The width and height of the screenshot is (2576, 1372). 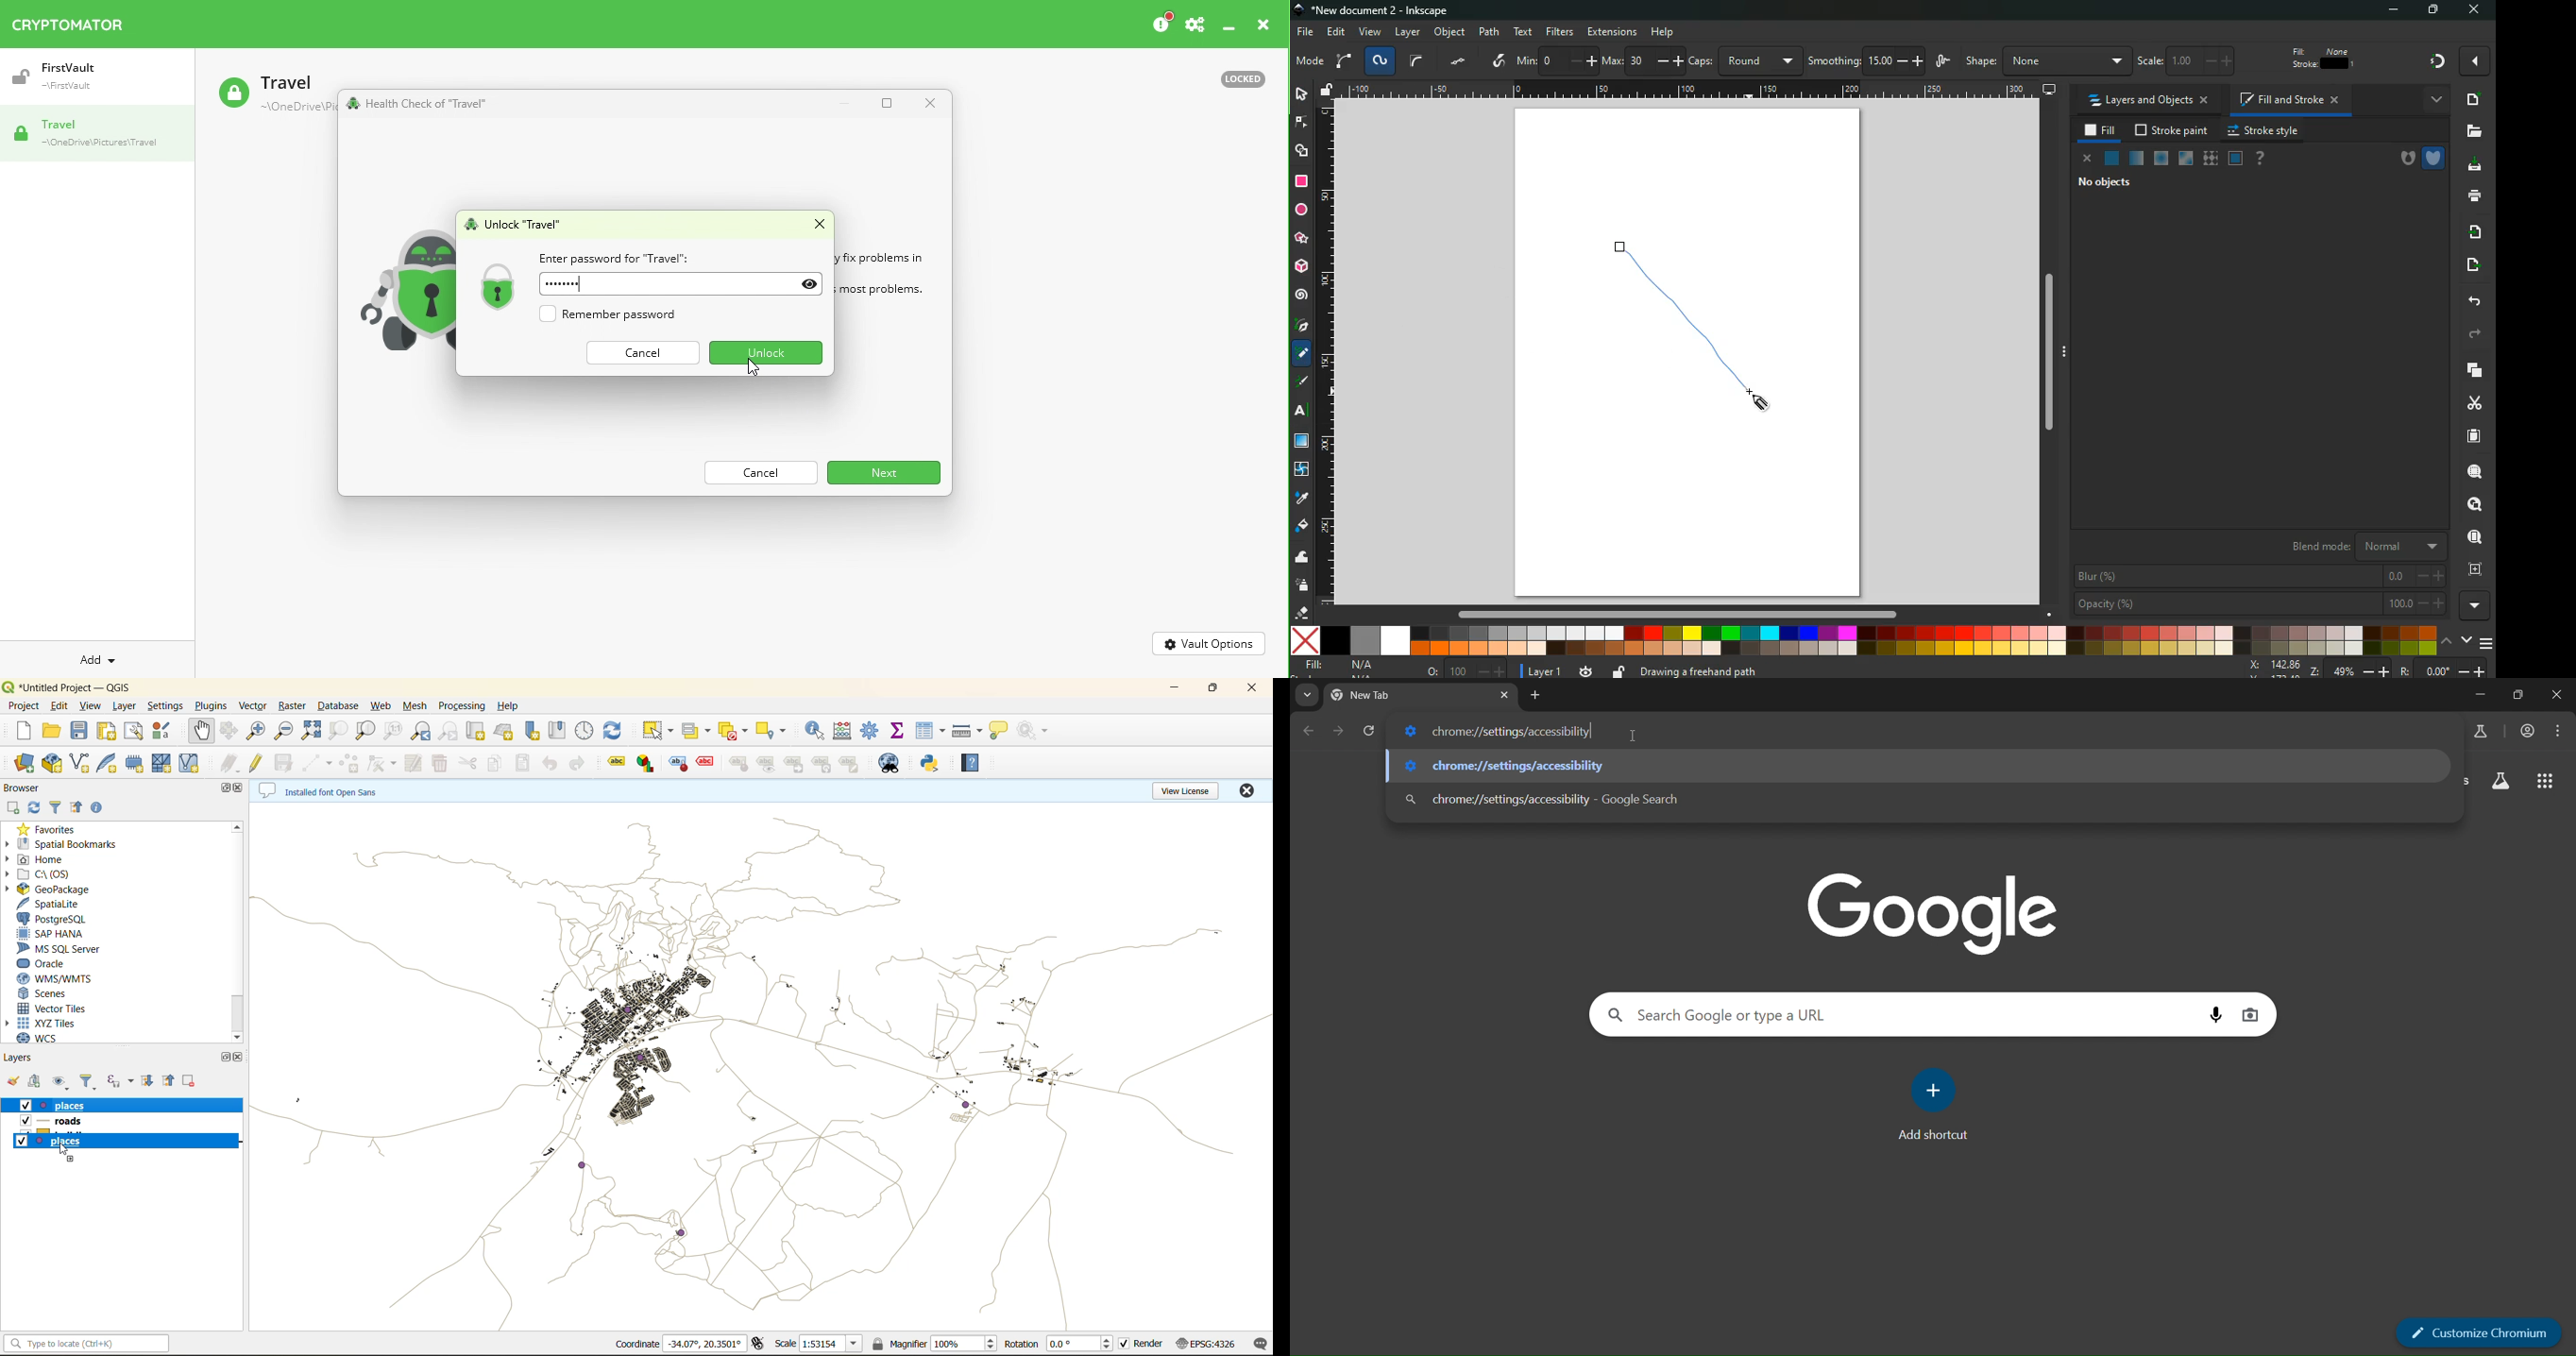 I want to click on , so click(x=1690, y=92).